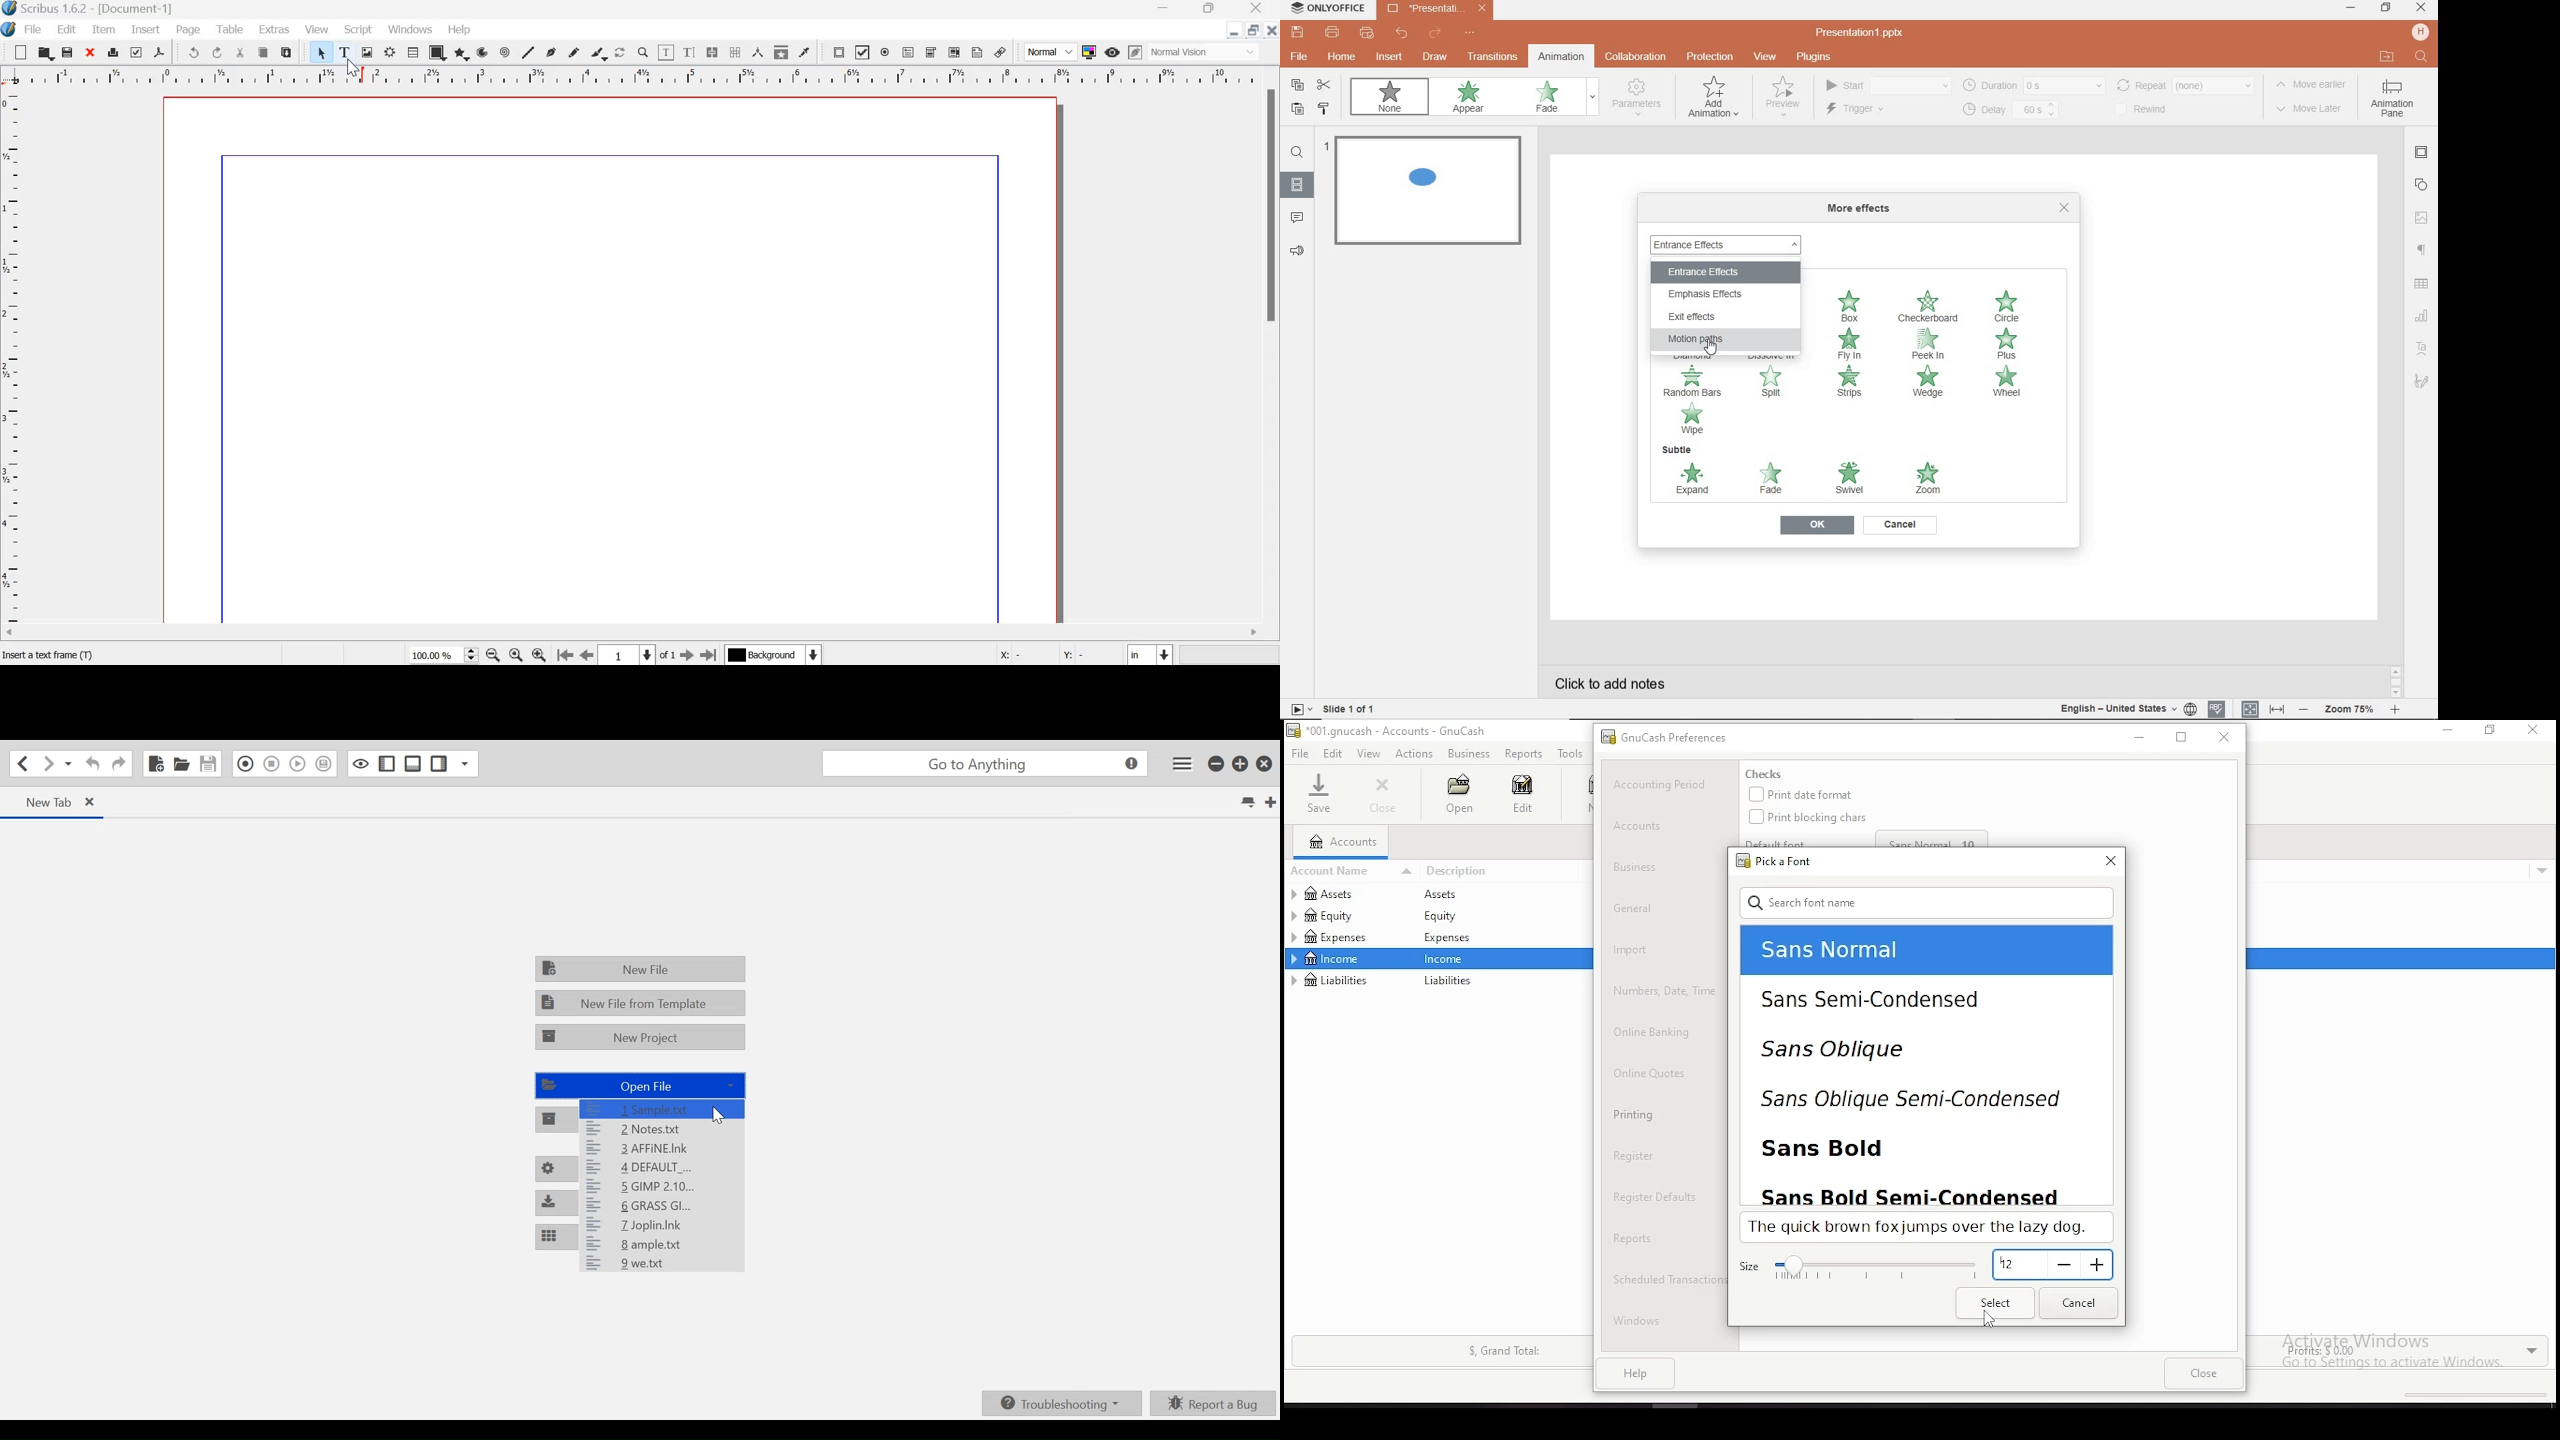 Image resolution: width=2576 pixels, height=1456 pixels. I want to click on new Tab, so click(54, 802).